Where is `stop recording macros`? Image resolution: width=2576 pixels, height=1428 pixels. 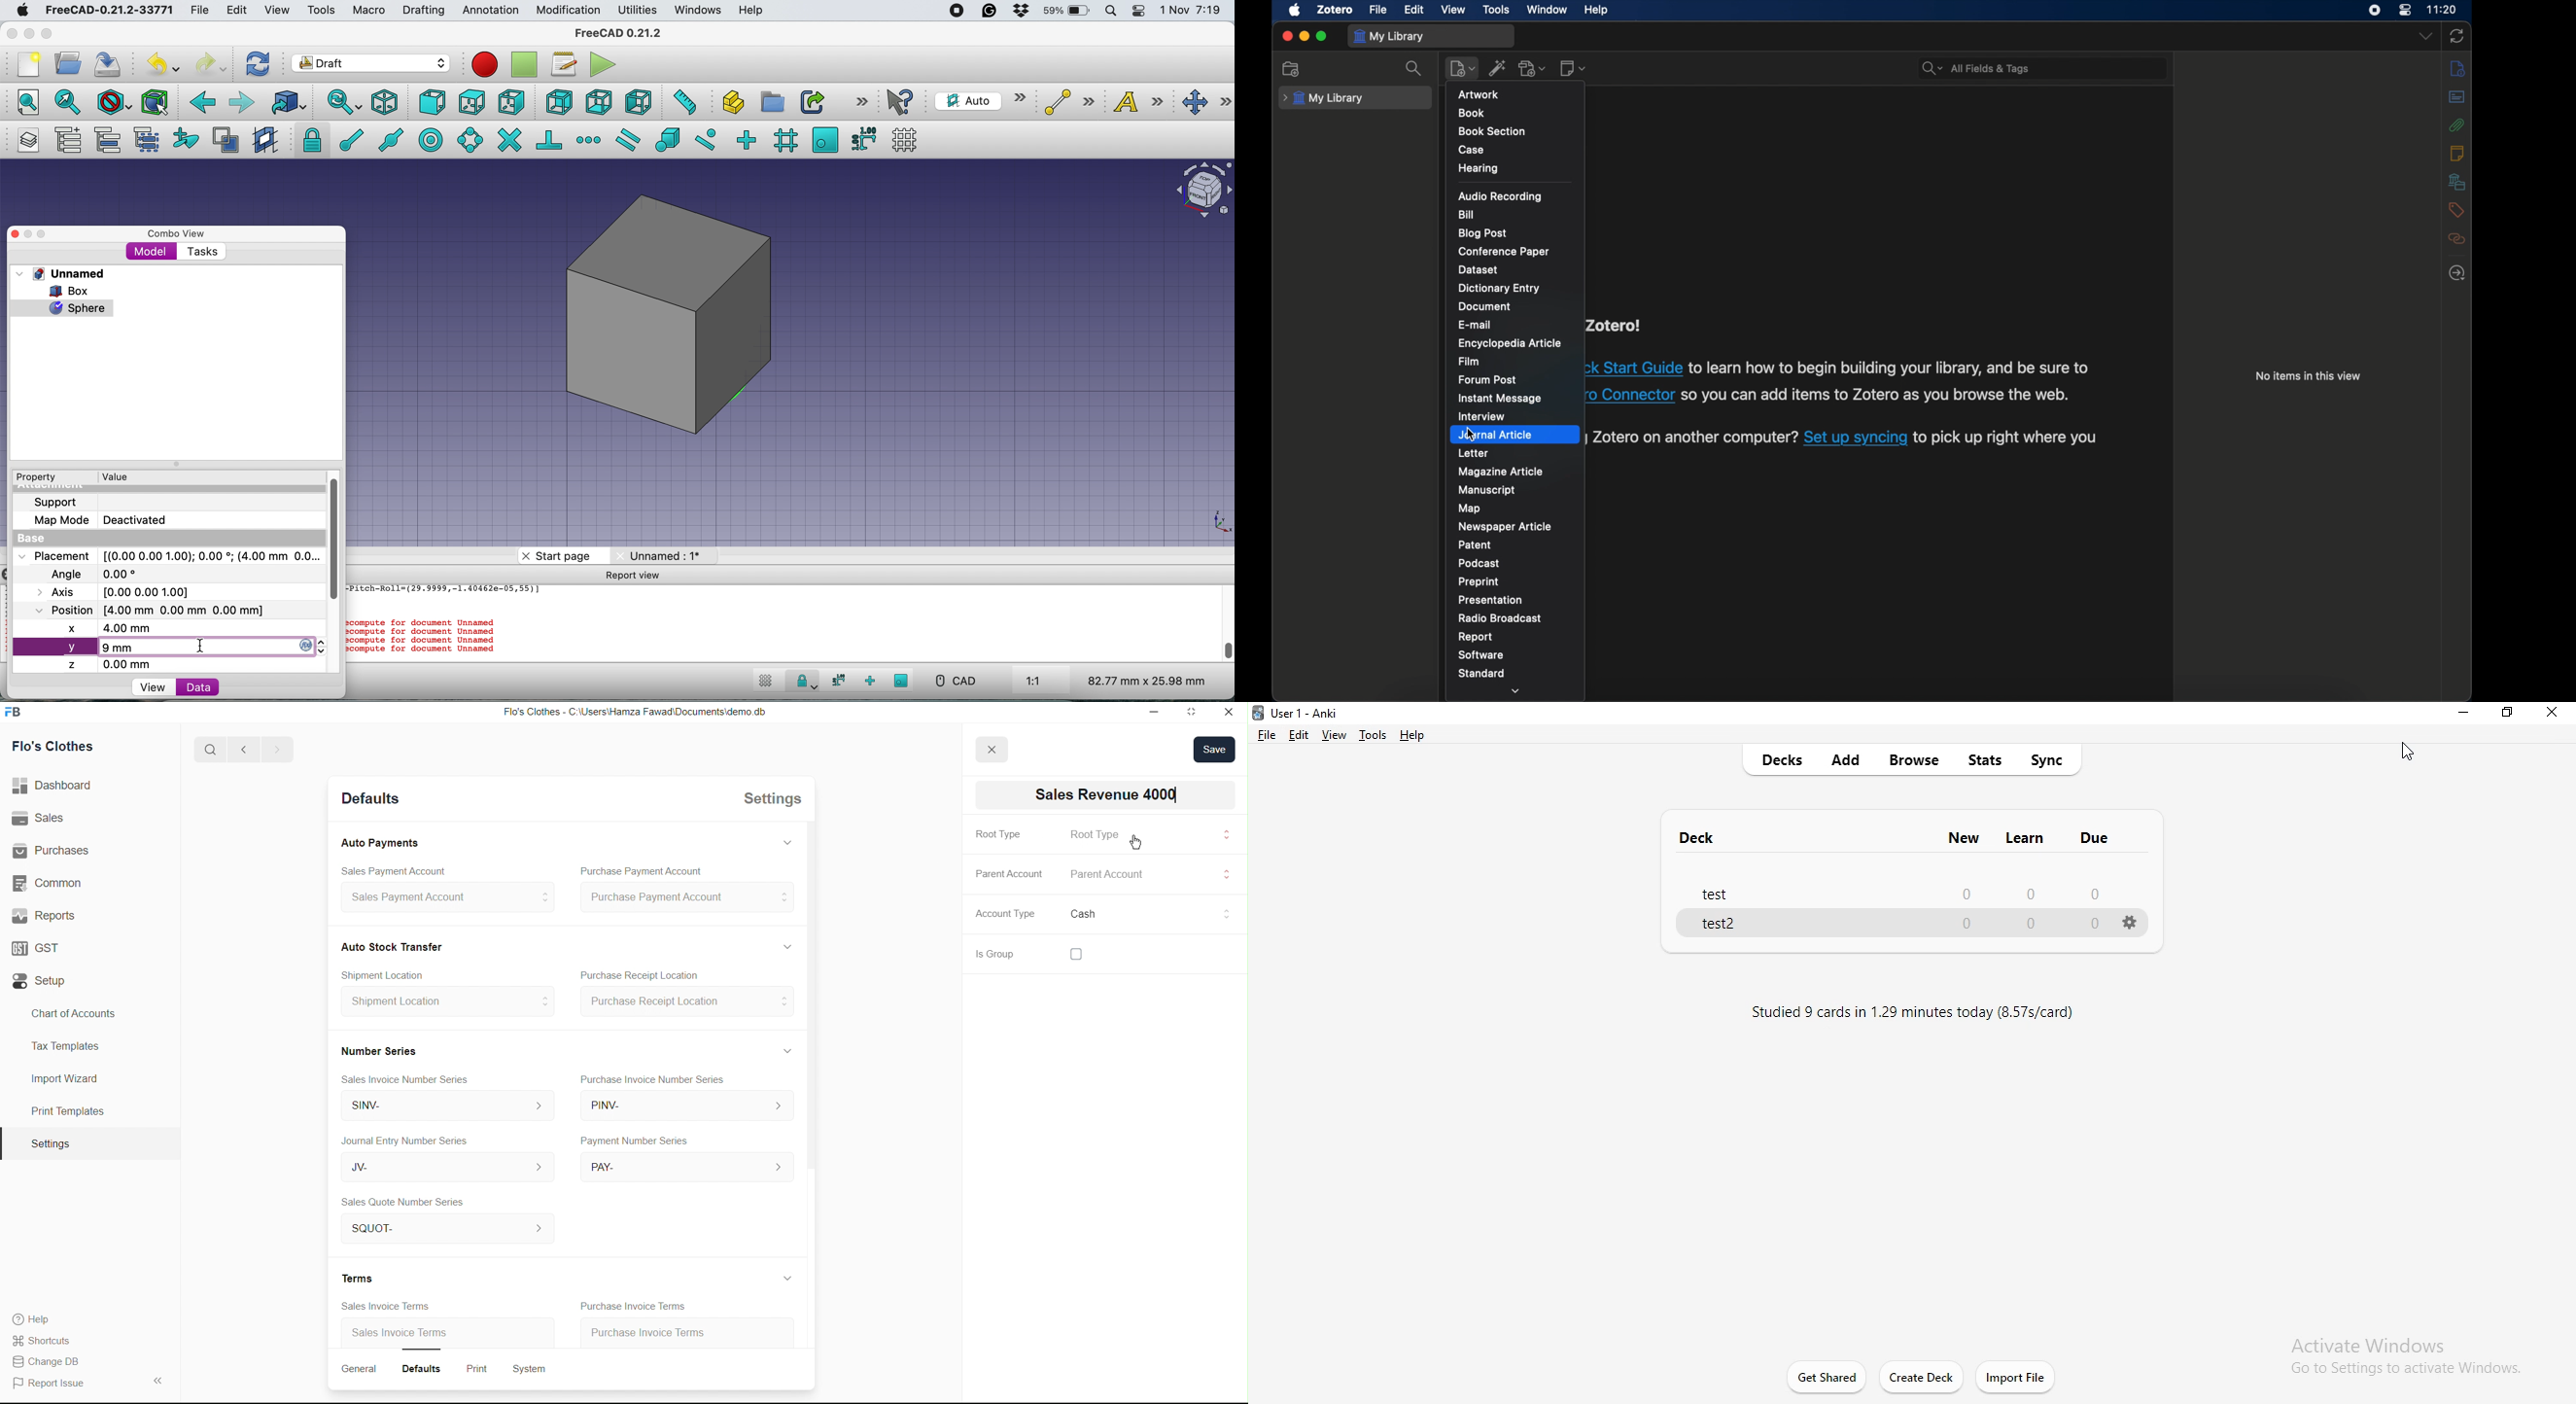 stop recording macros is located at coordinates (526, 65).